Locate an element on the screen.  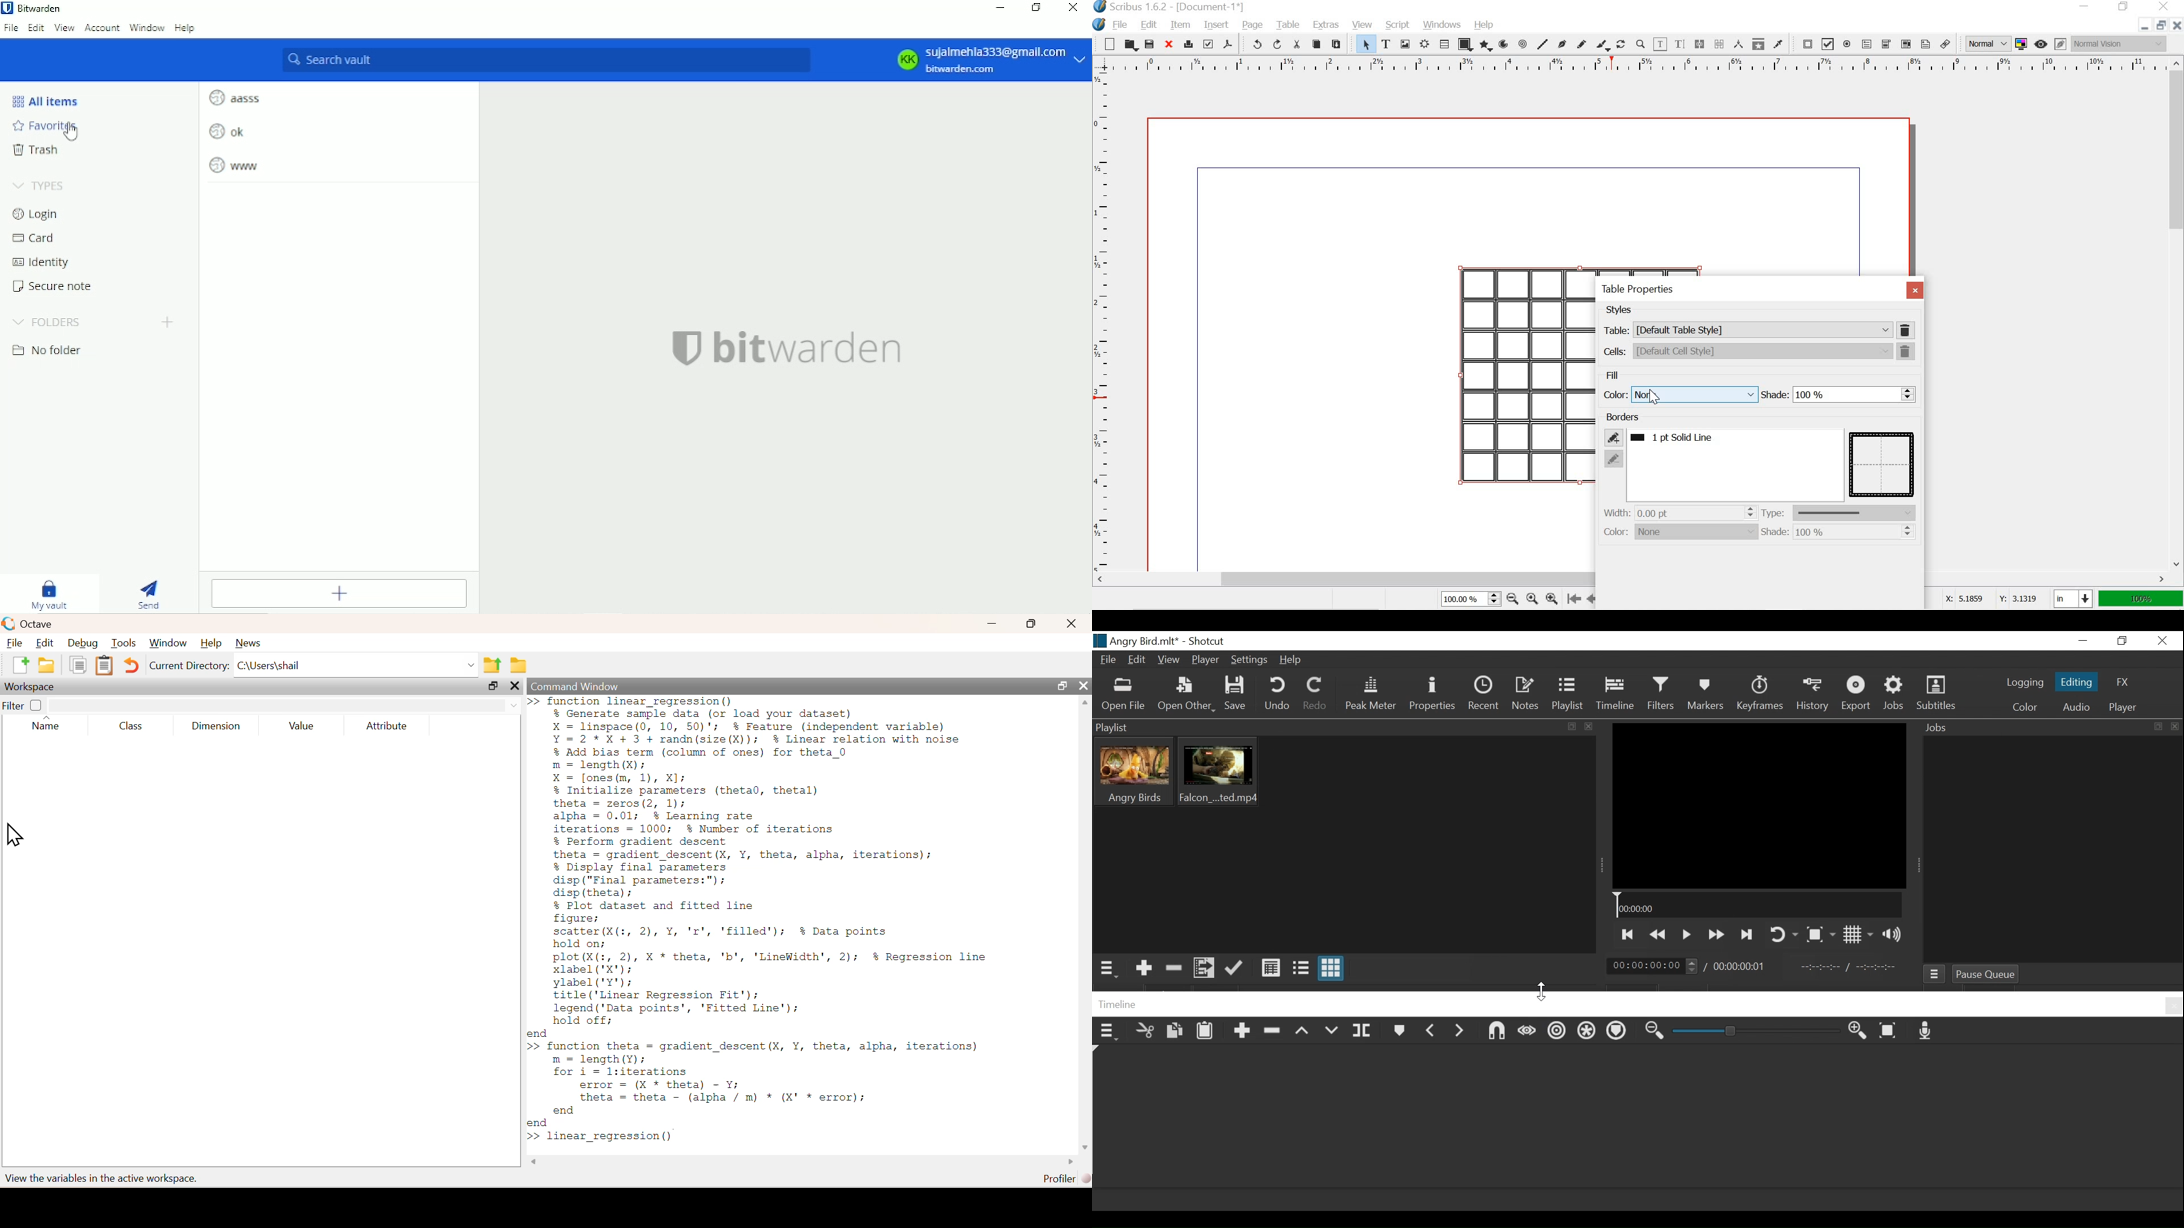
redo is located at coordinates (1276, 44).